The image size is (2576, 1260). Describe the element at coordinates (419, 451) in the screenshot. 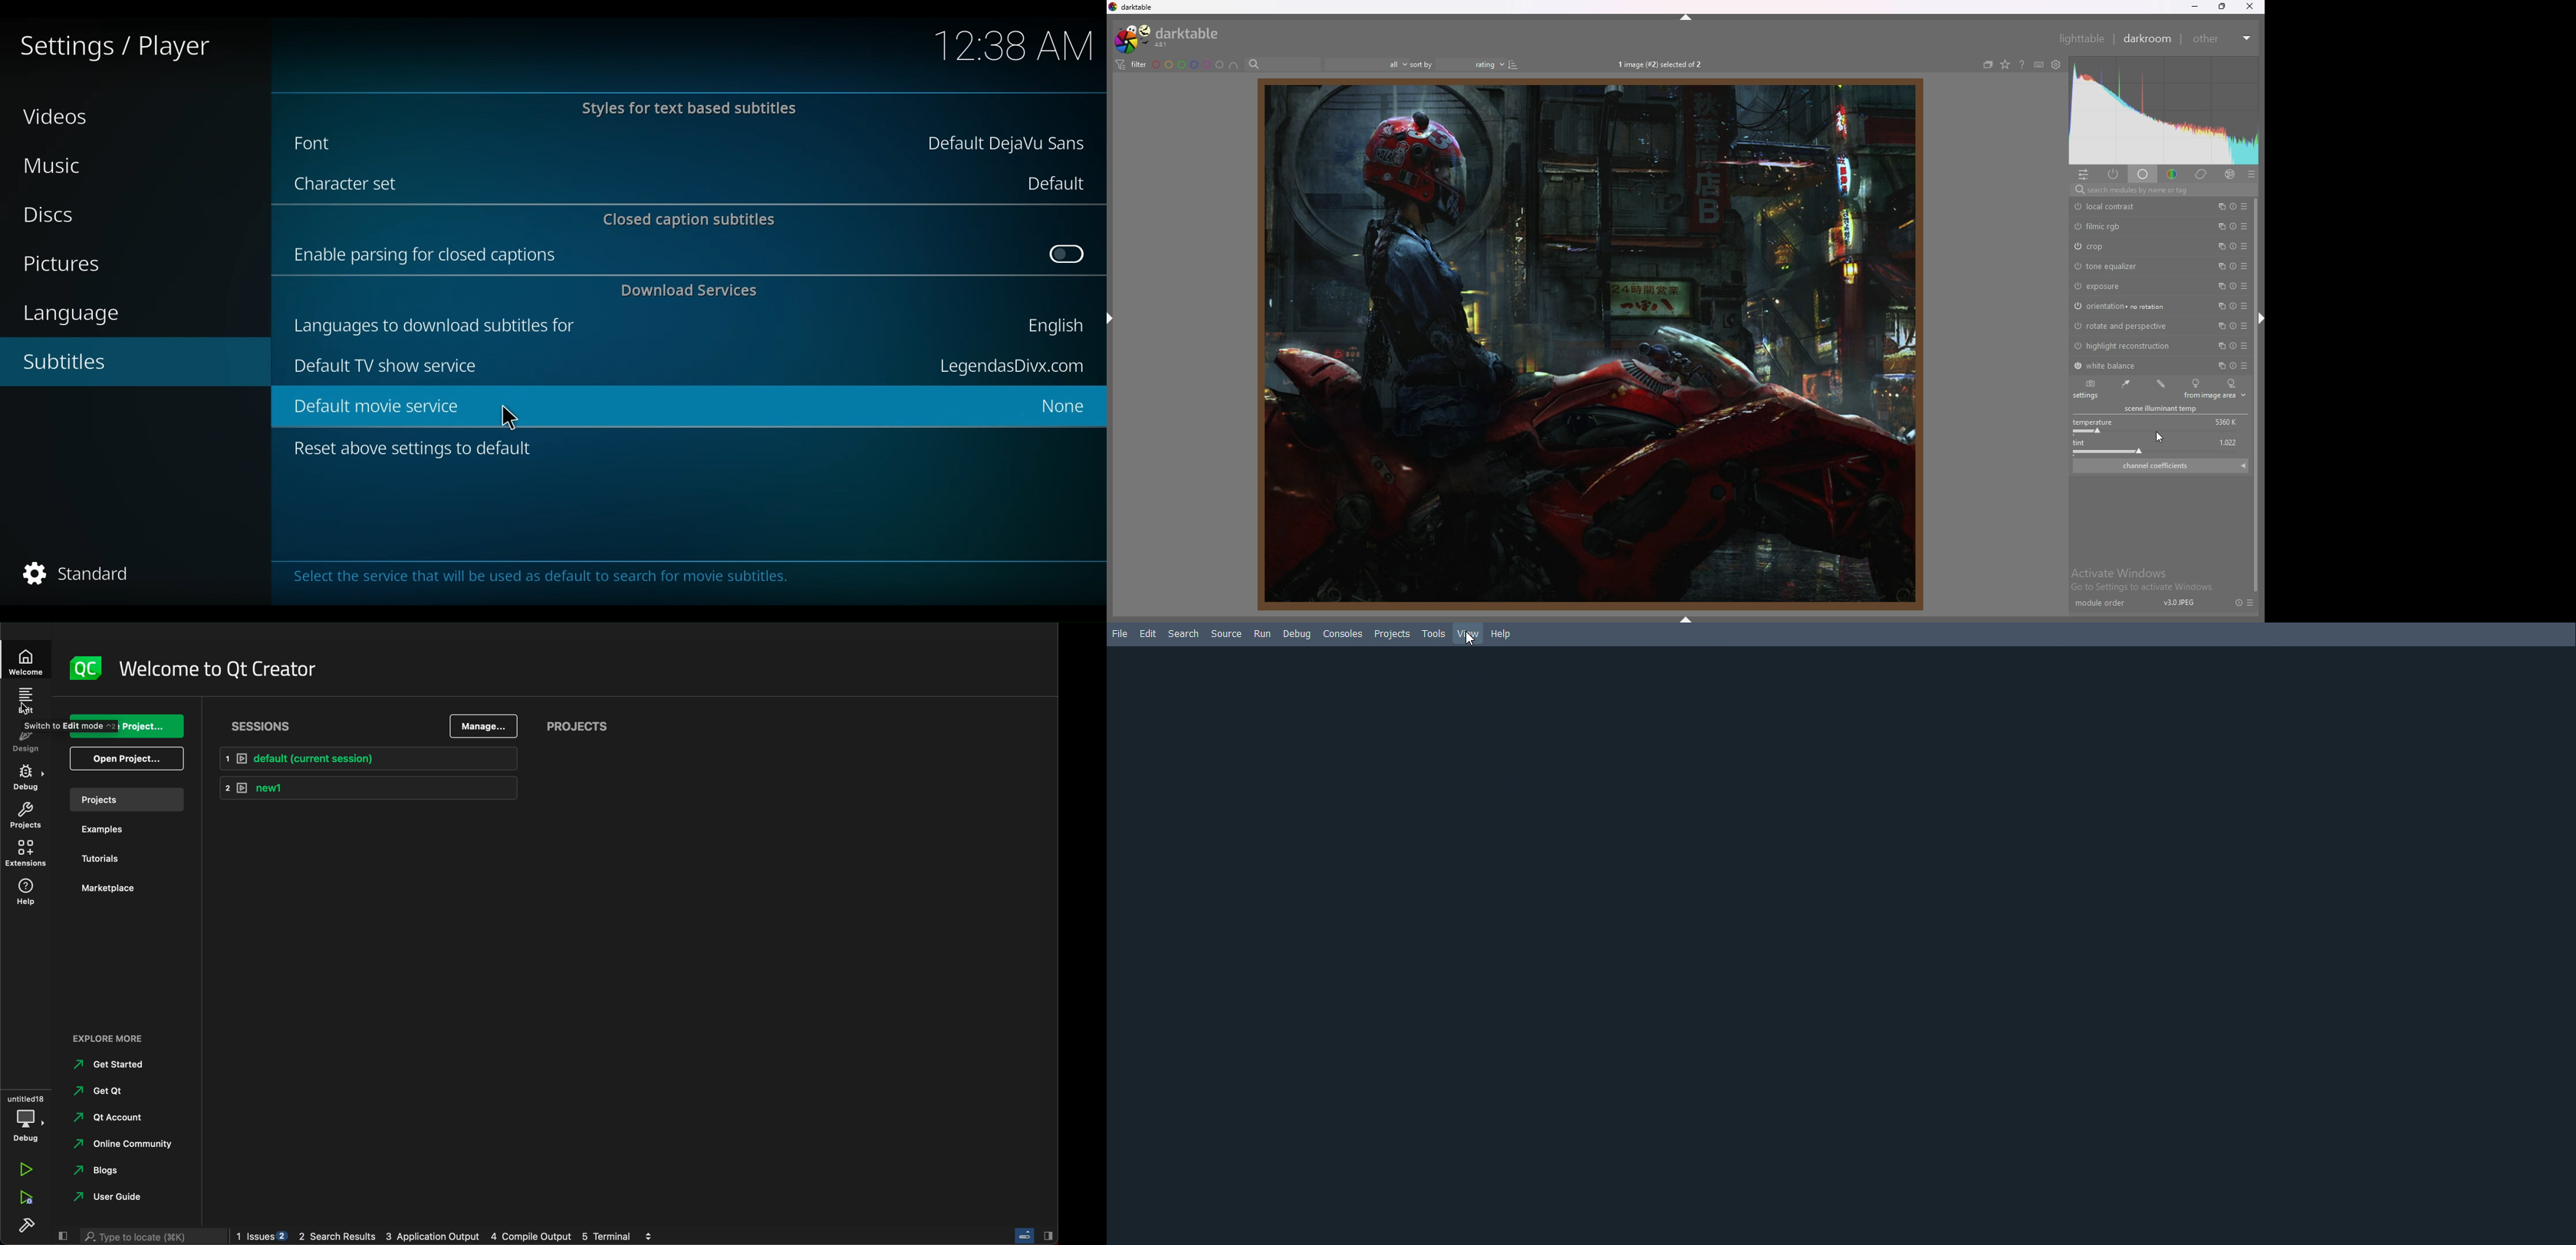

I see `Reset above settings to default` at that location.